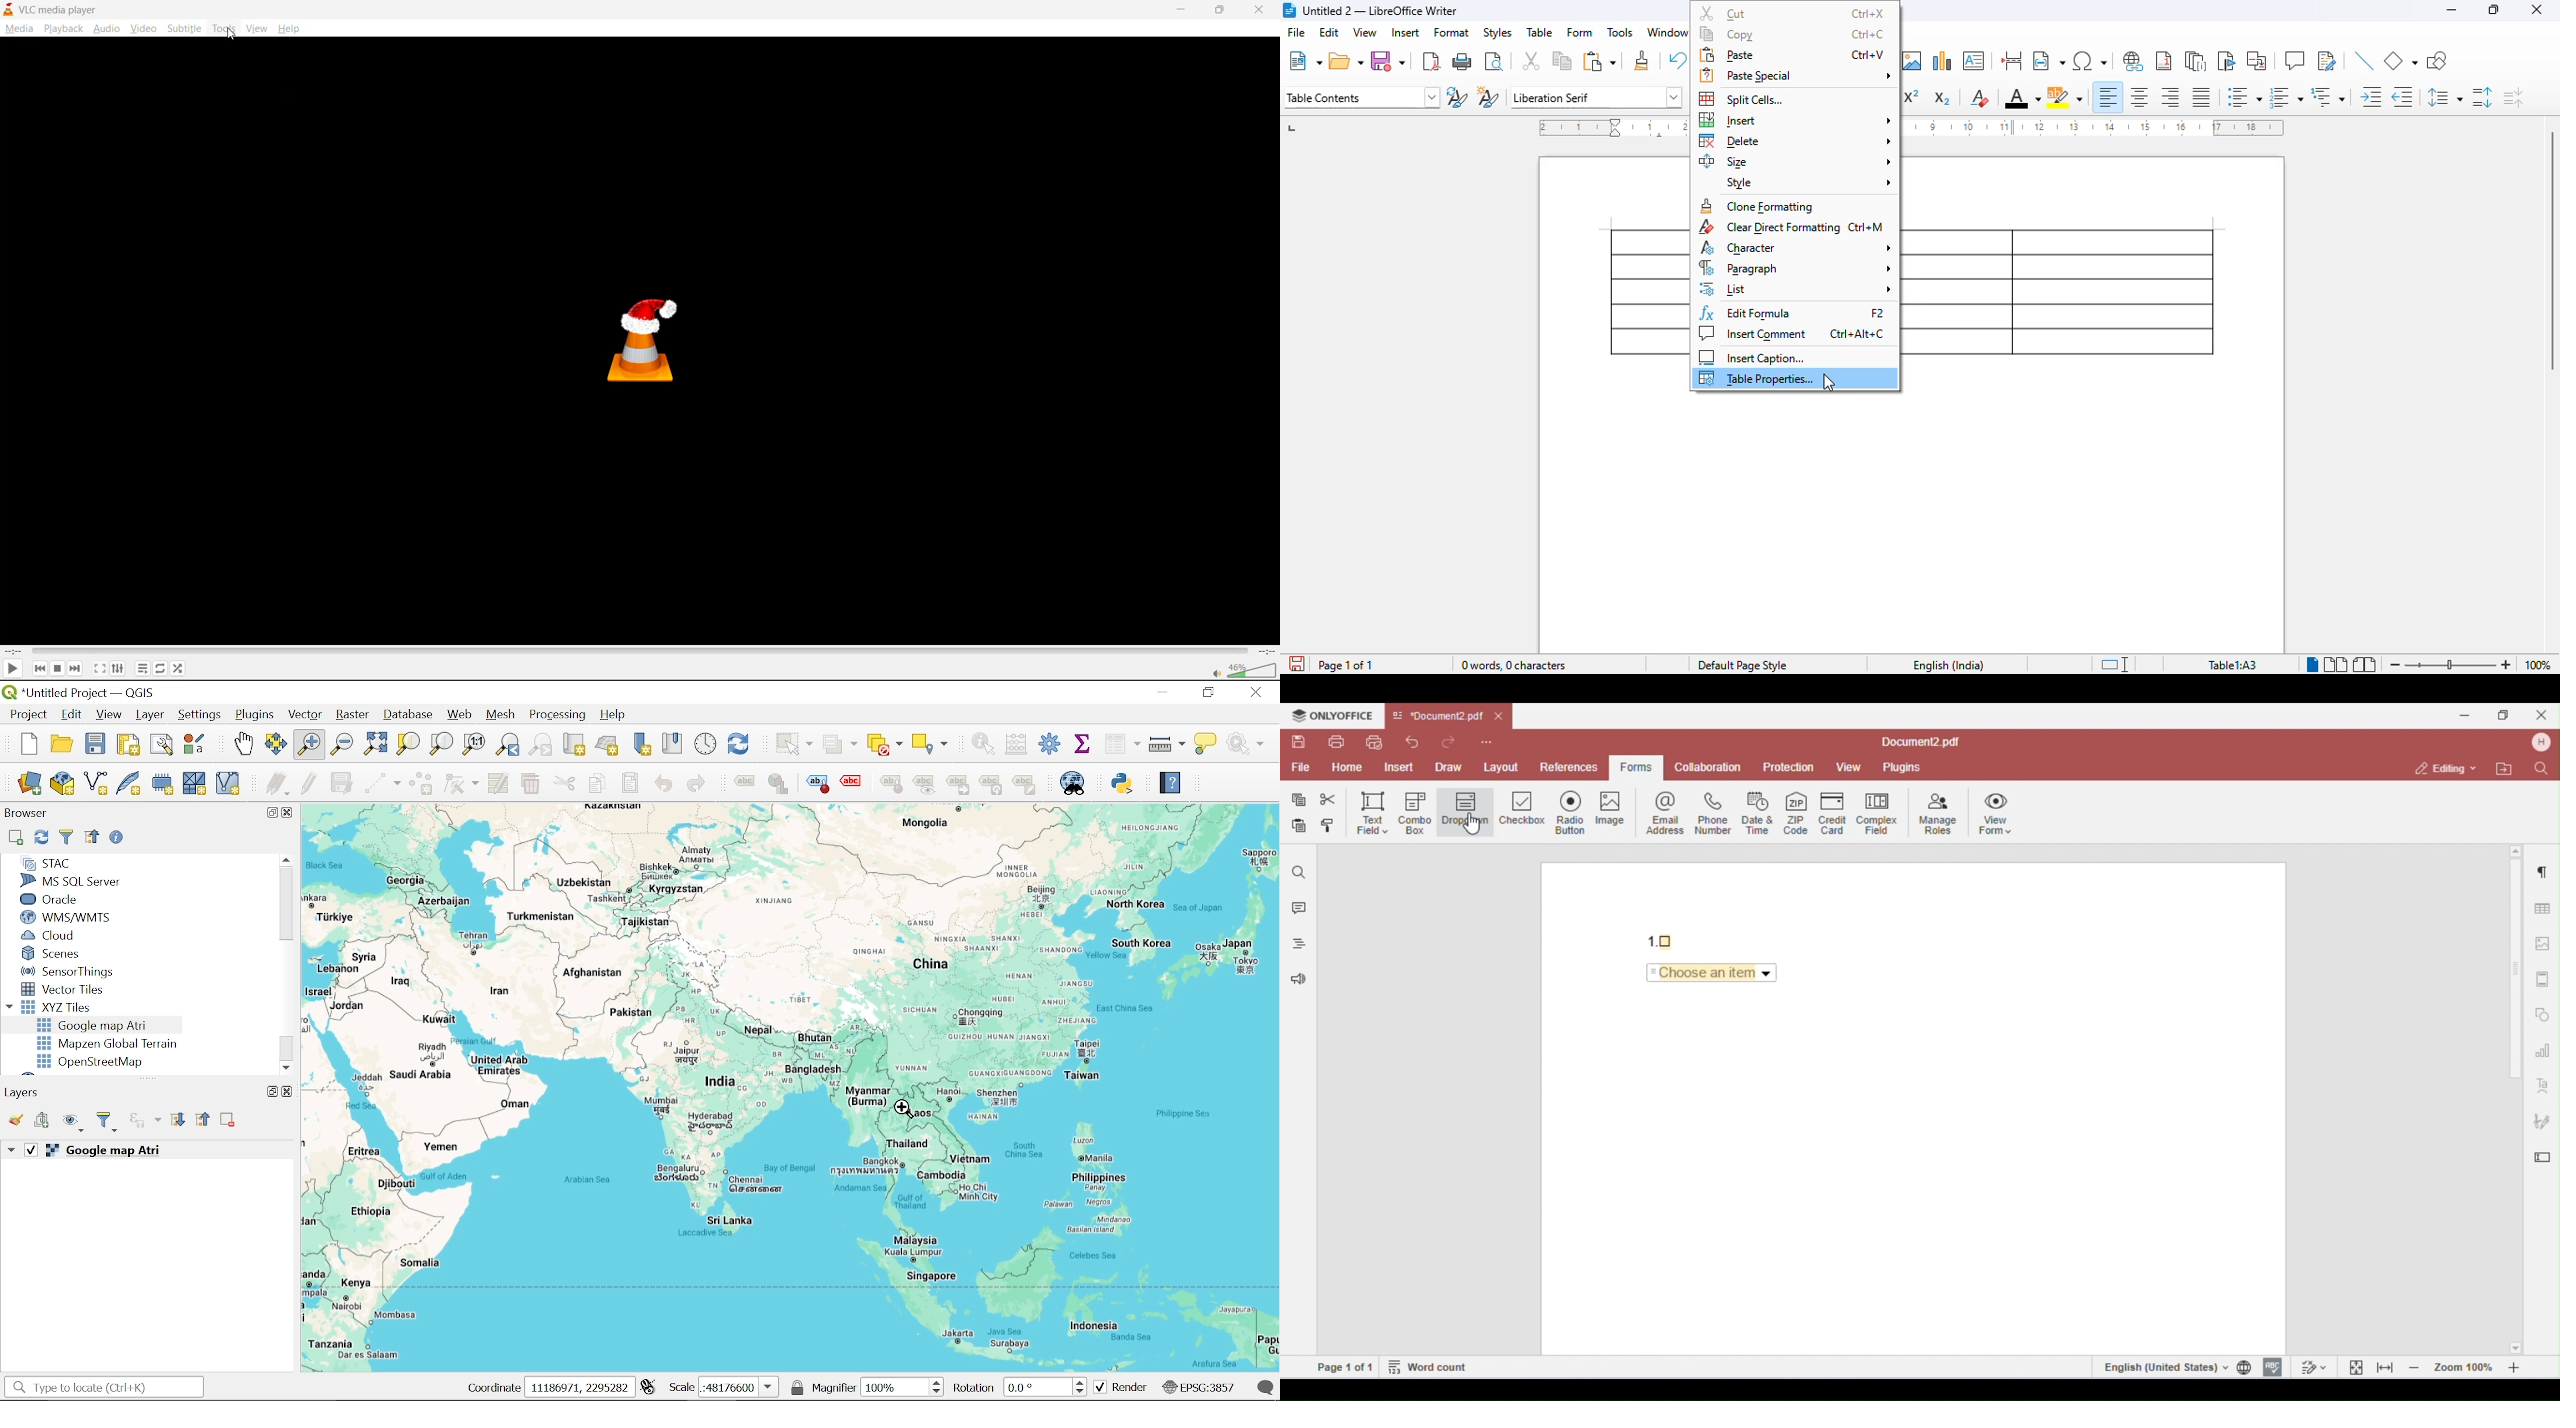 The width and height of the screenshot is (2576, 1428). I want to click on Edit, so click(72, 715).